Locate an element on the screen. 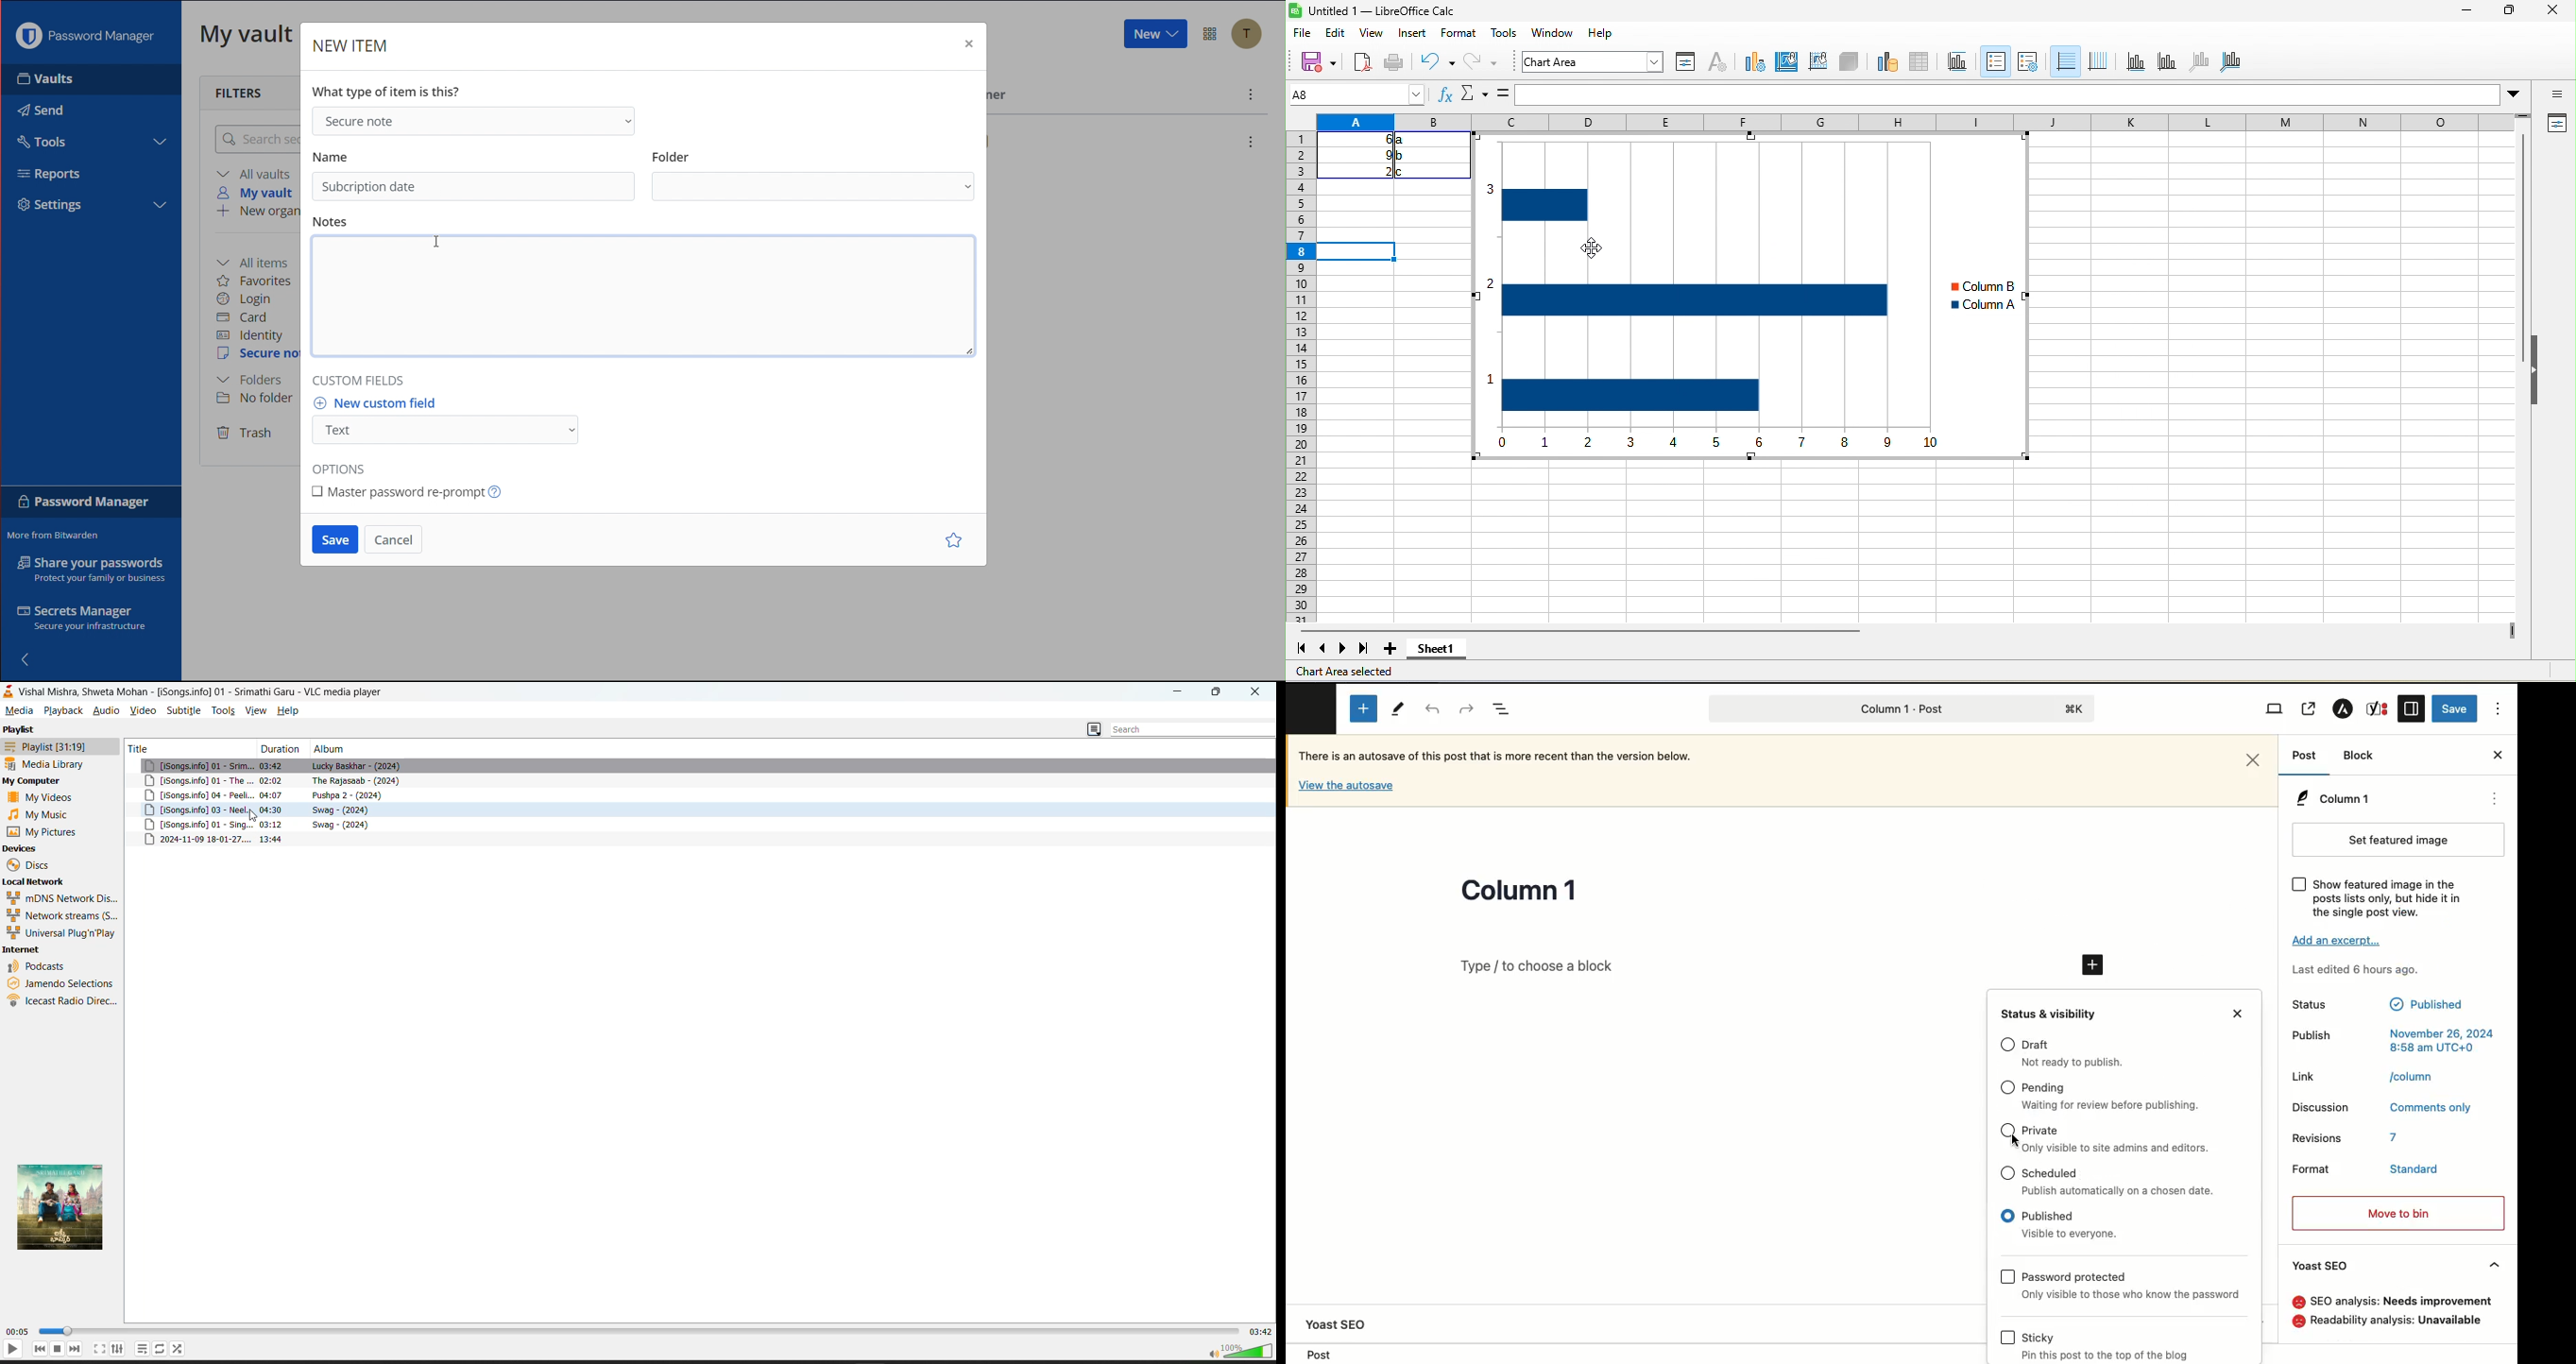 Image resolution: width=2576 pixels, height=1372 pixels. media library is located at coordinates (52, 764).